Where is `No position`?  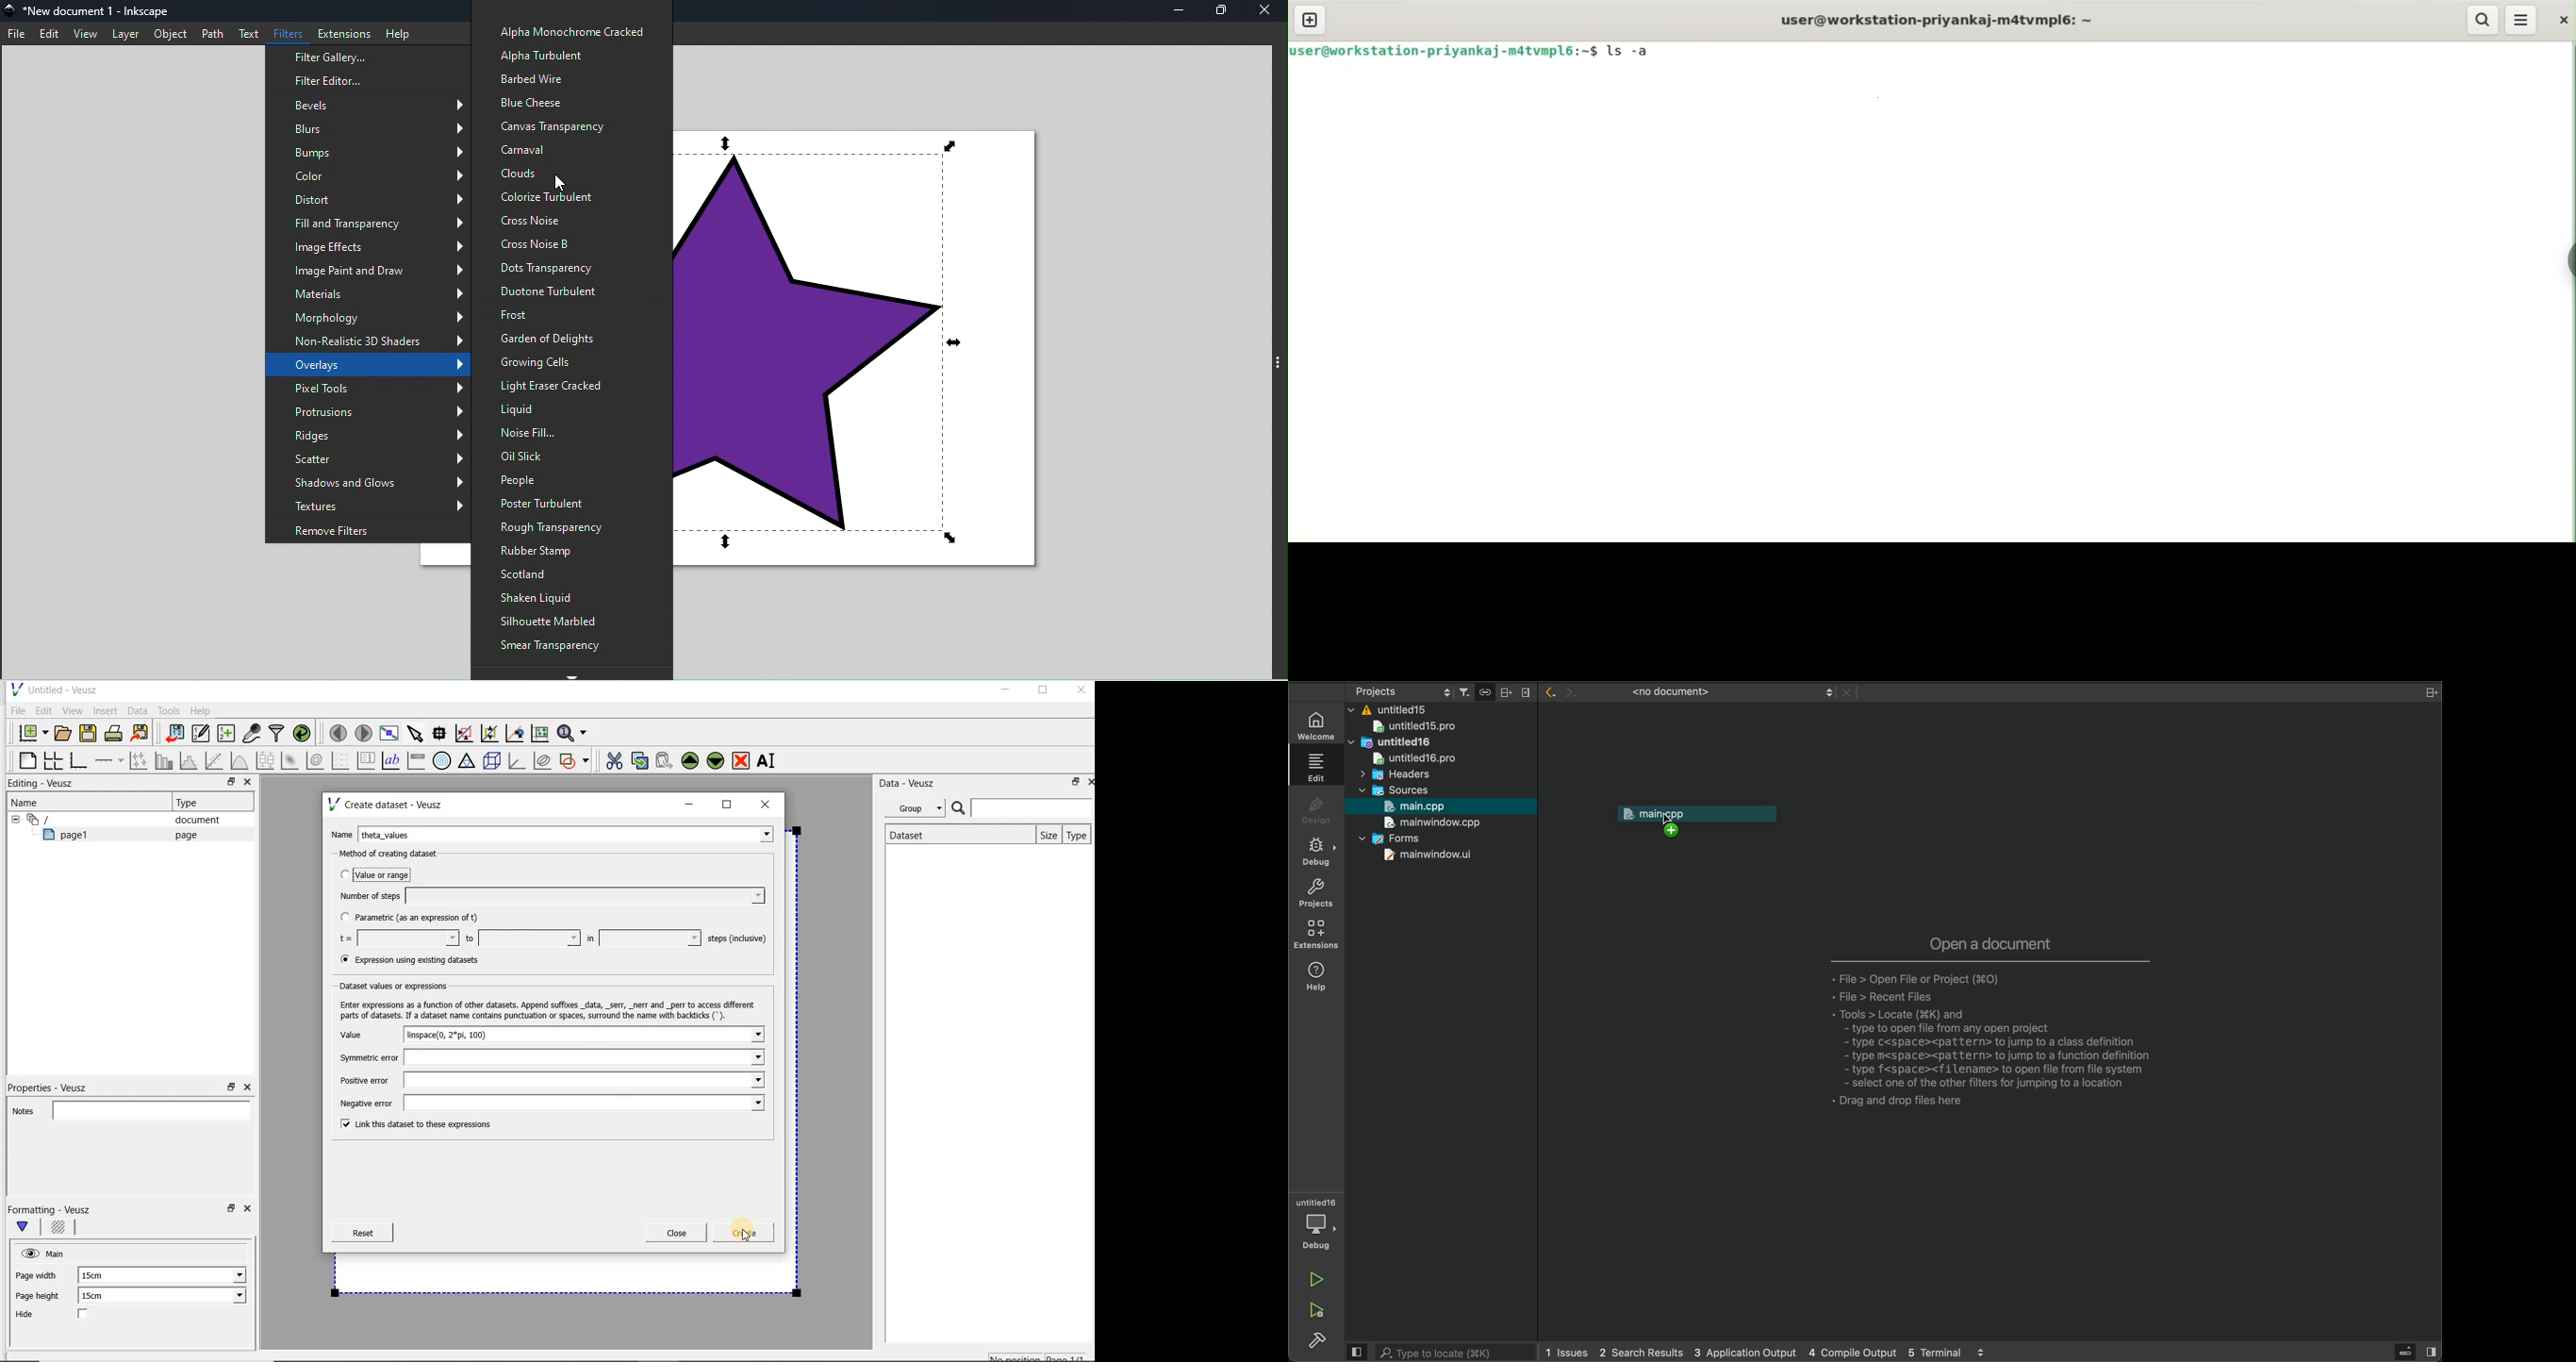 No position is located at coordinates (1017, 1356).